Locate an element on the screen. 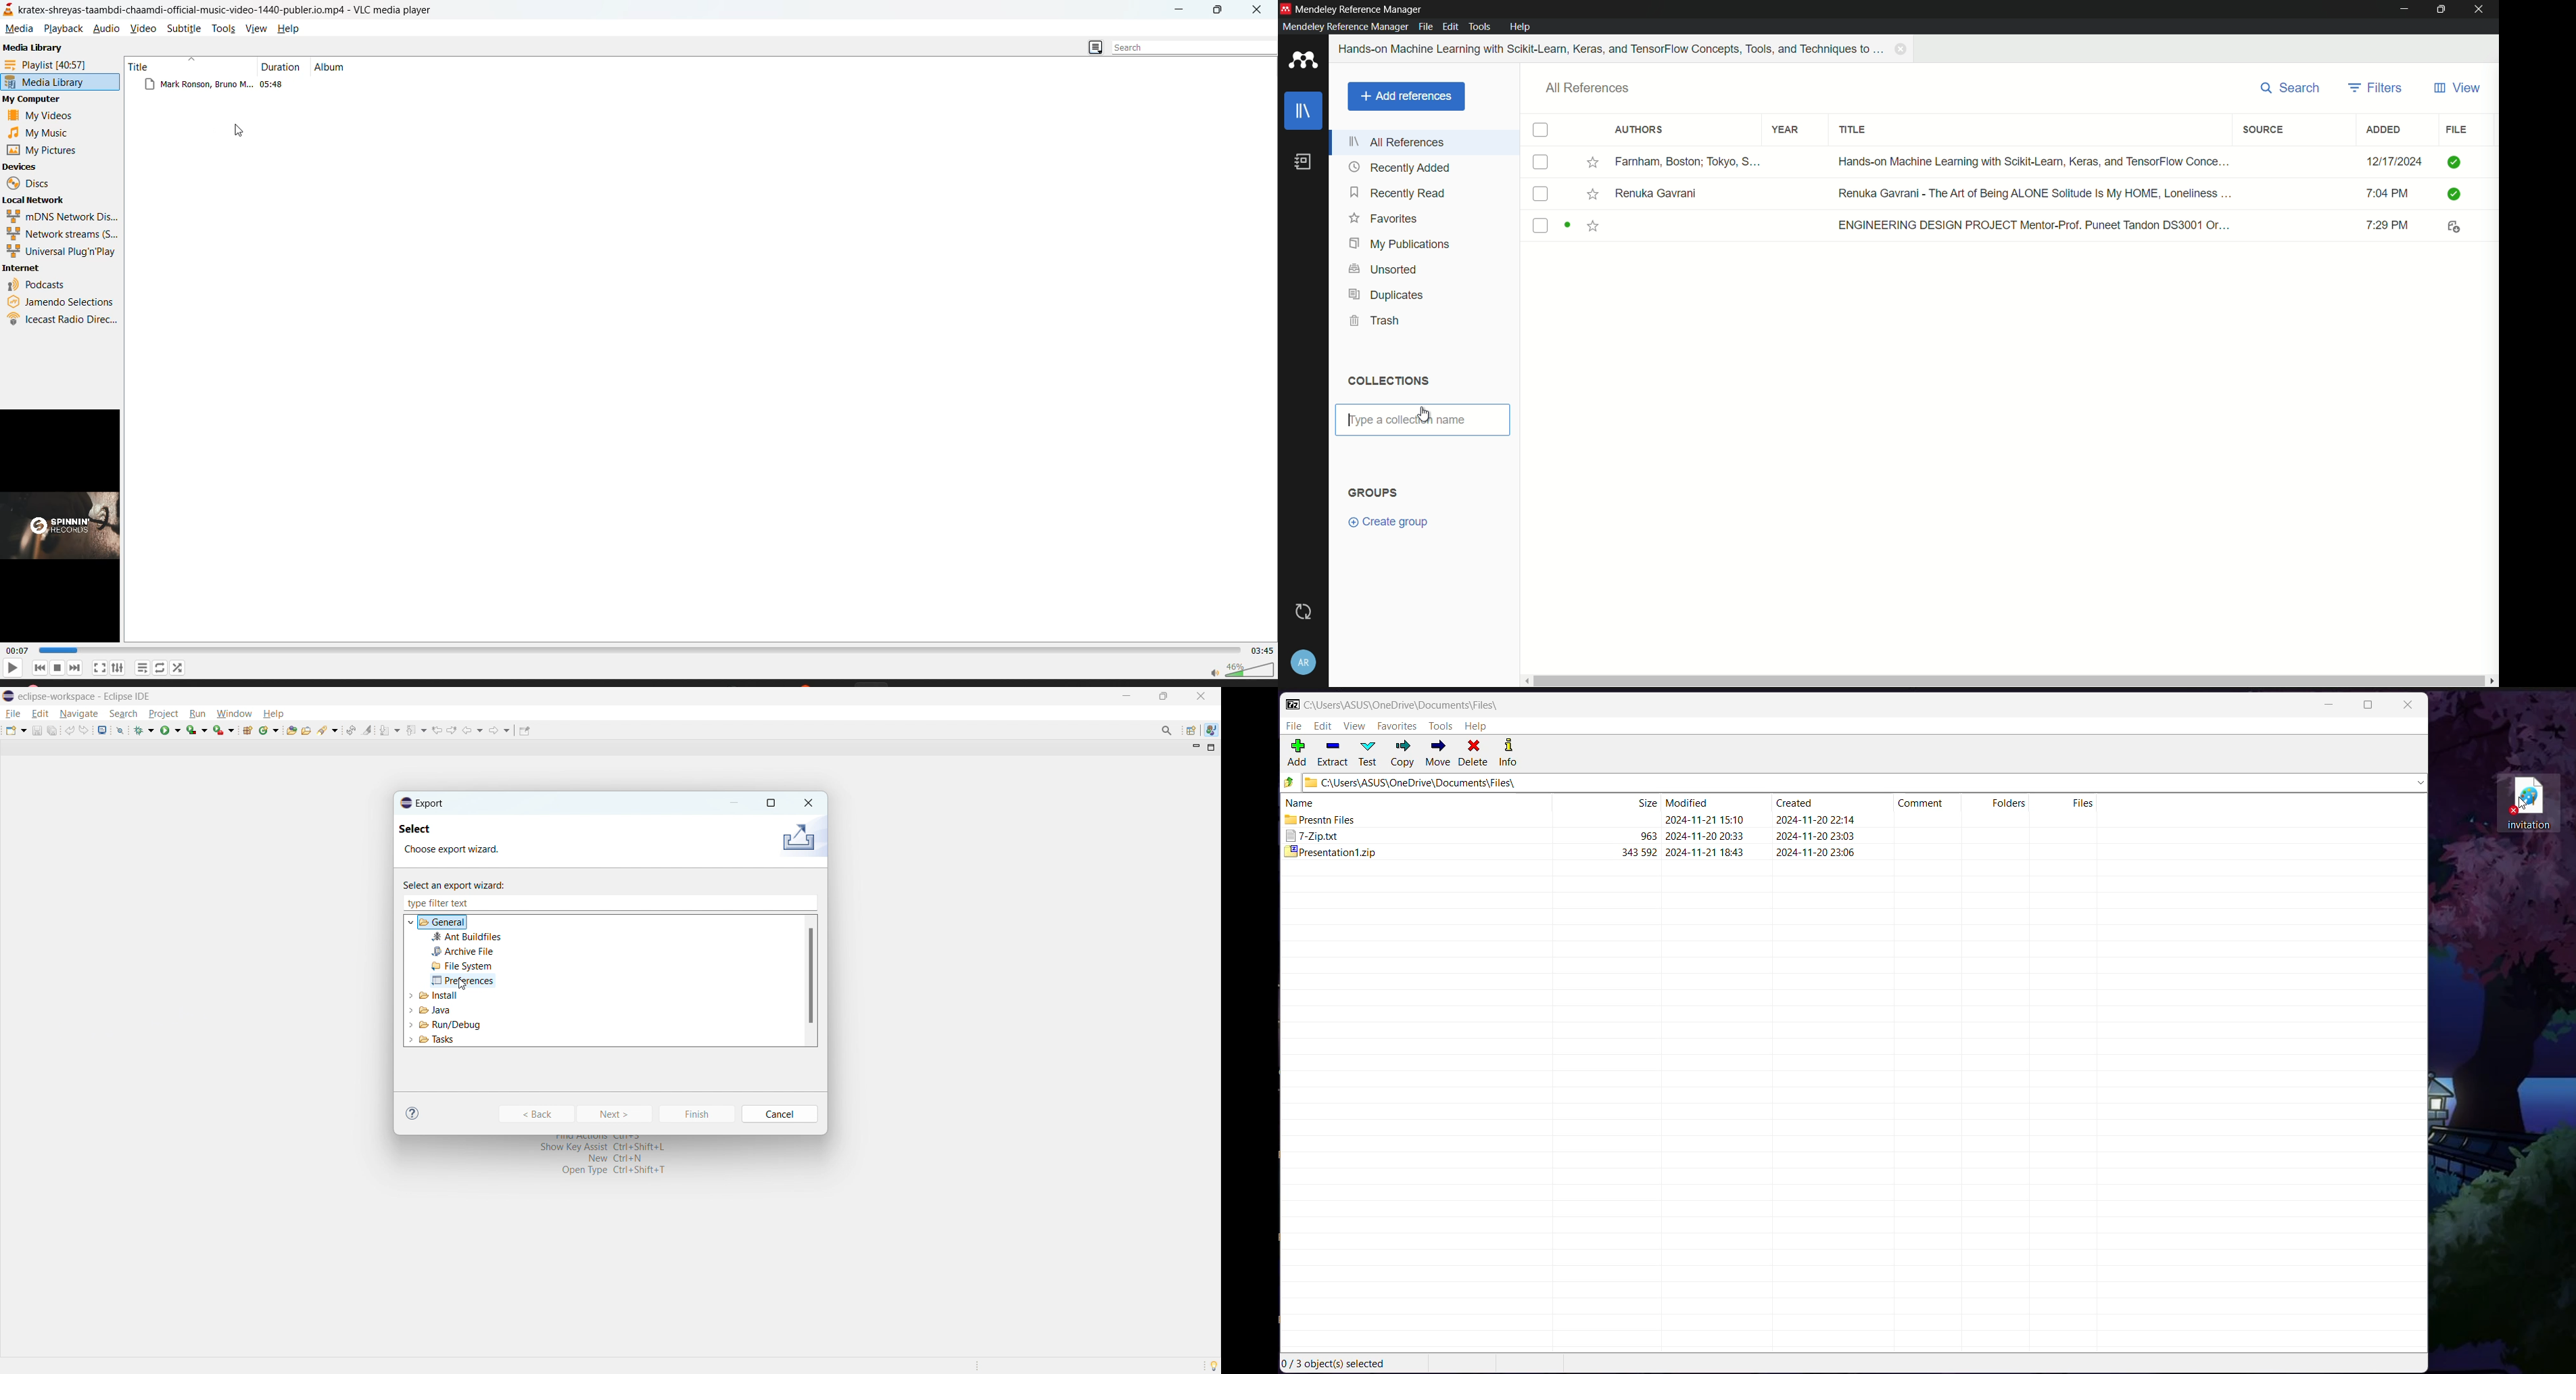  Help is located at coordinates (1477, 726).